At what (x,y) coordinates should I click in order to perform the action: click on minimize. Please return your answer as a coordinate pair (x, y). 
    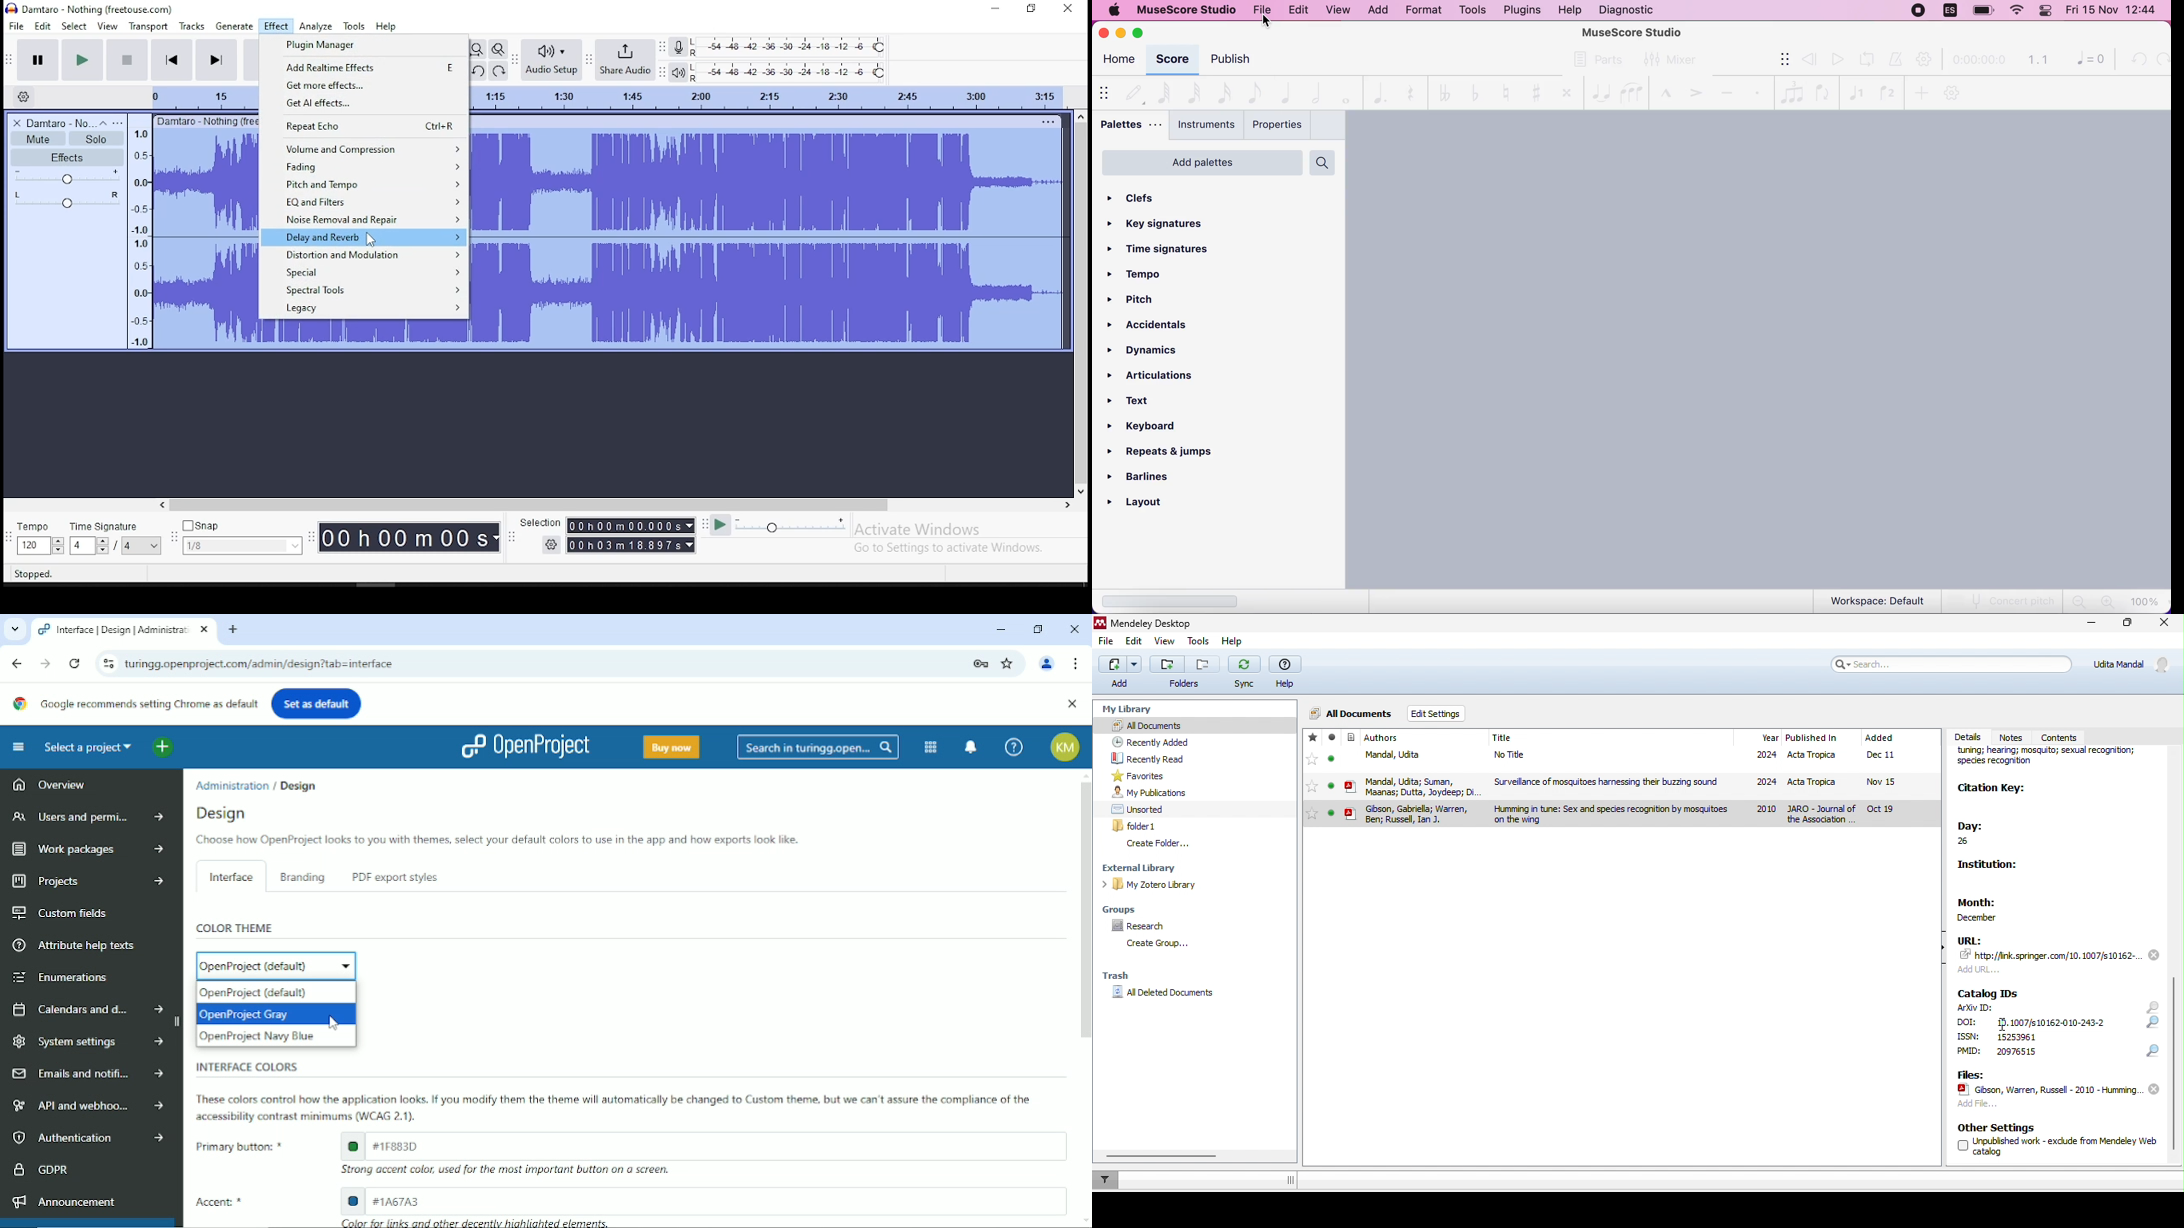
    Looking at the image, I should click on (996, 9).